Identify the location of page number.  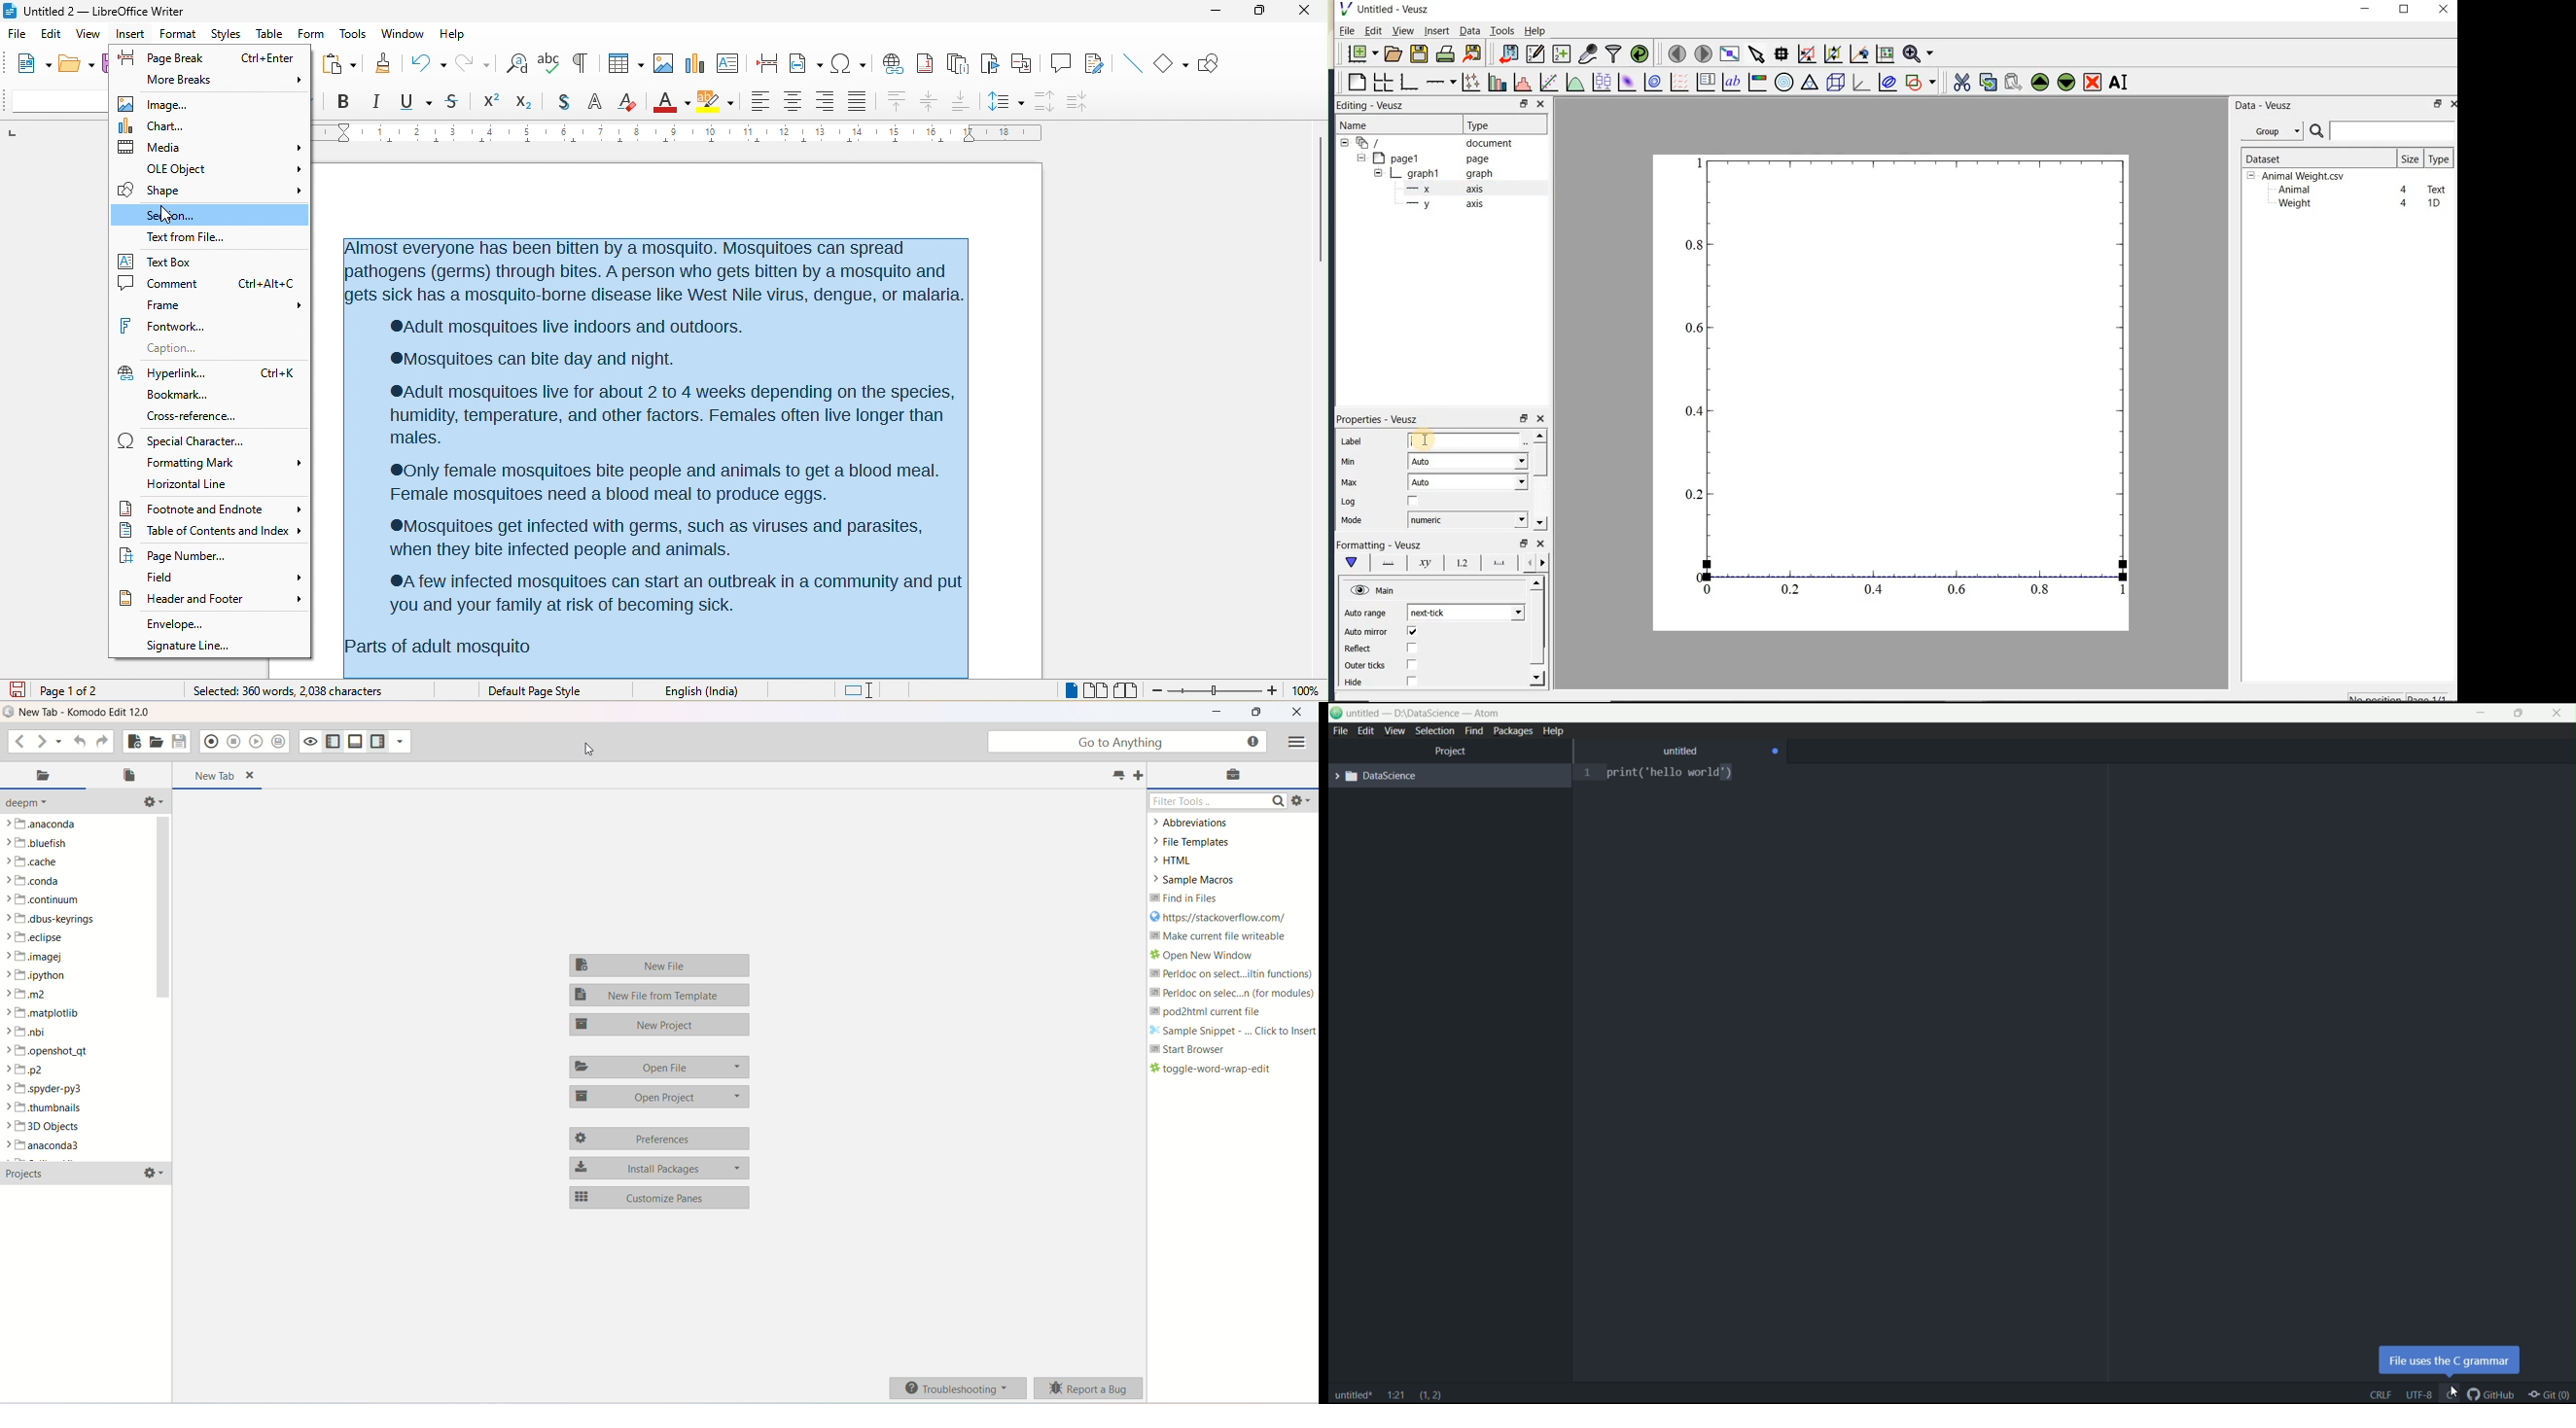
(205, 554).